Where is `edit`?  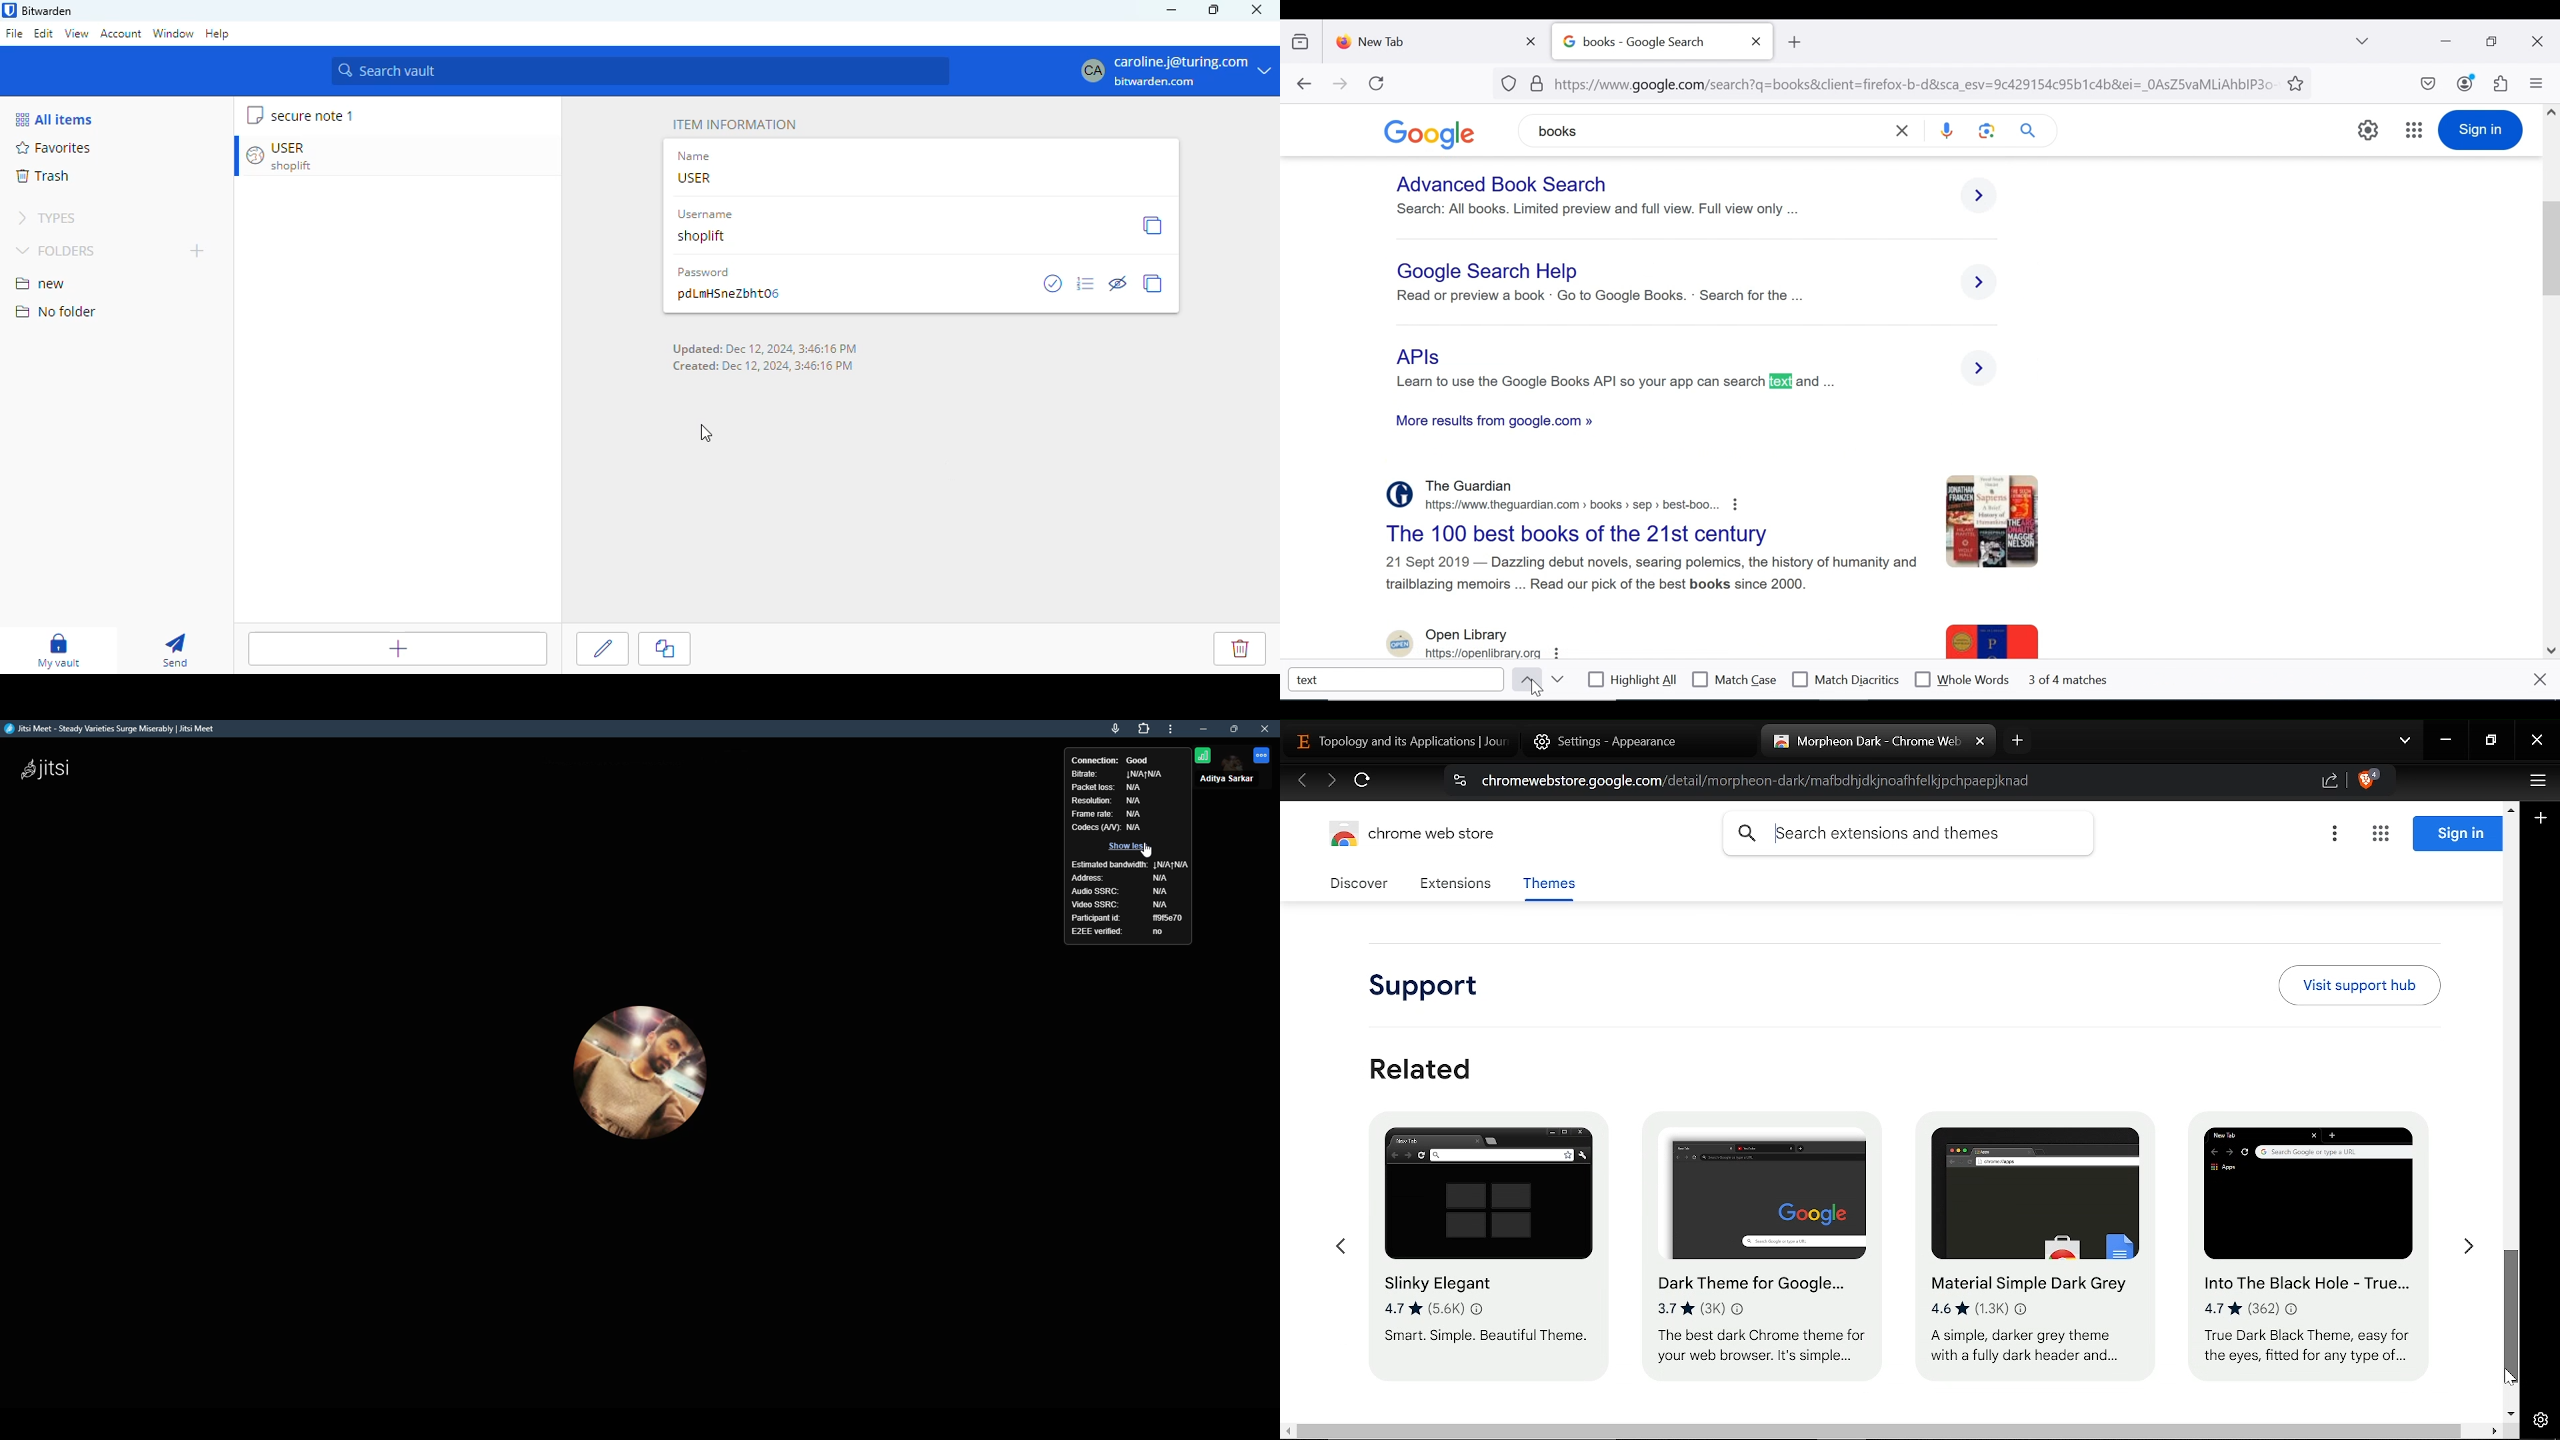 edit is located at coordinates (43, 33).